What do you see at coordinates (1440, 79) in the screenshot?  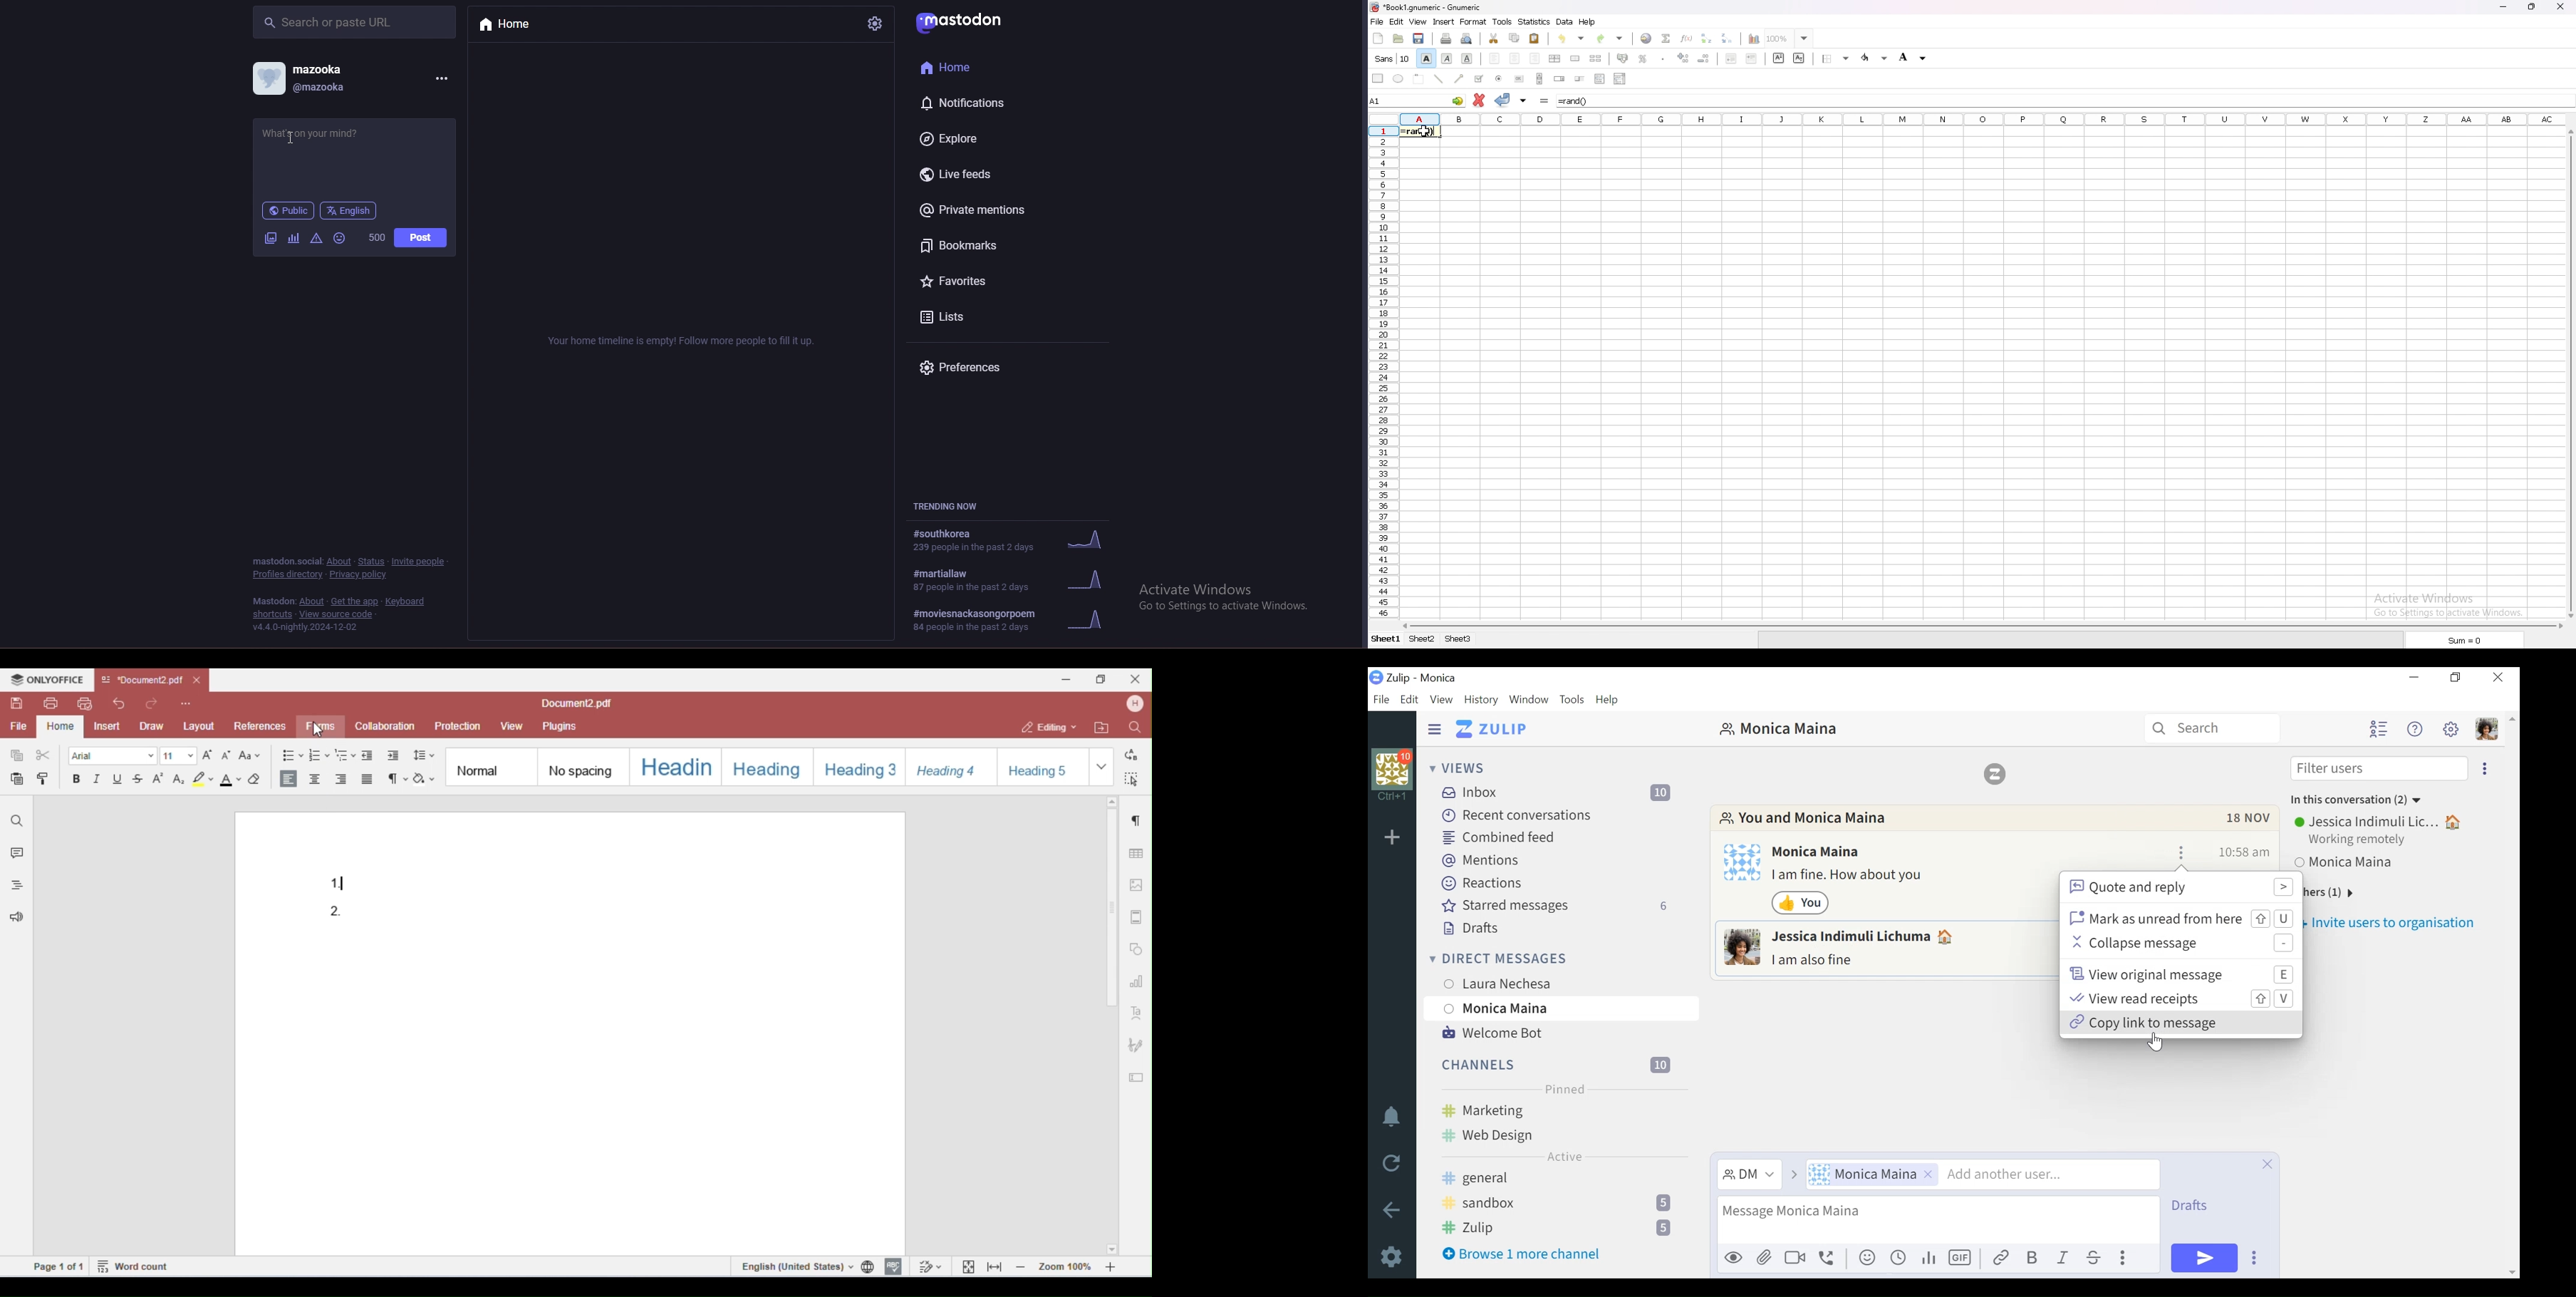 I see `line` at bounding box center [1440, 79].